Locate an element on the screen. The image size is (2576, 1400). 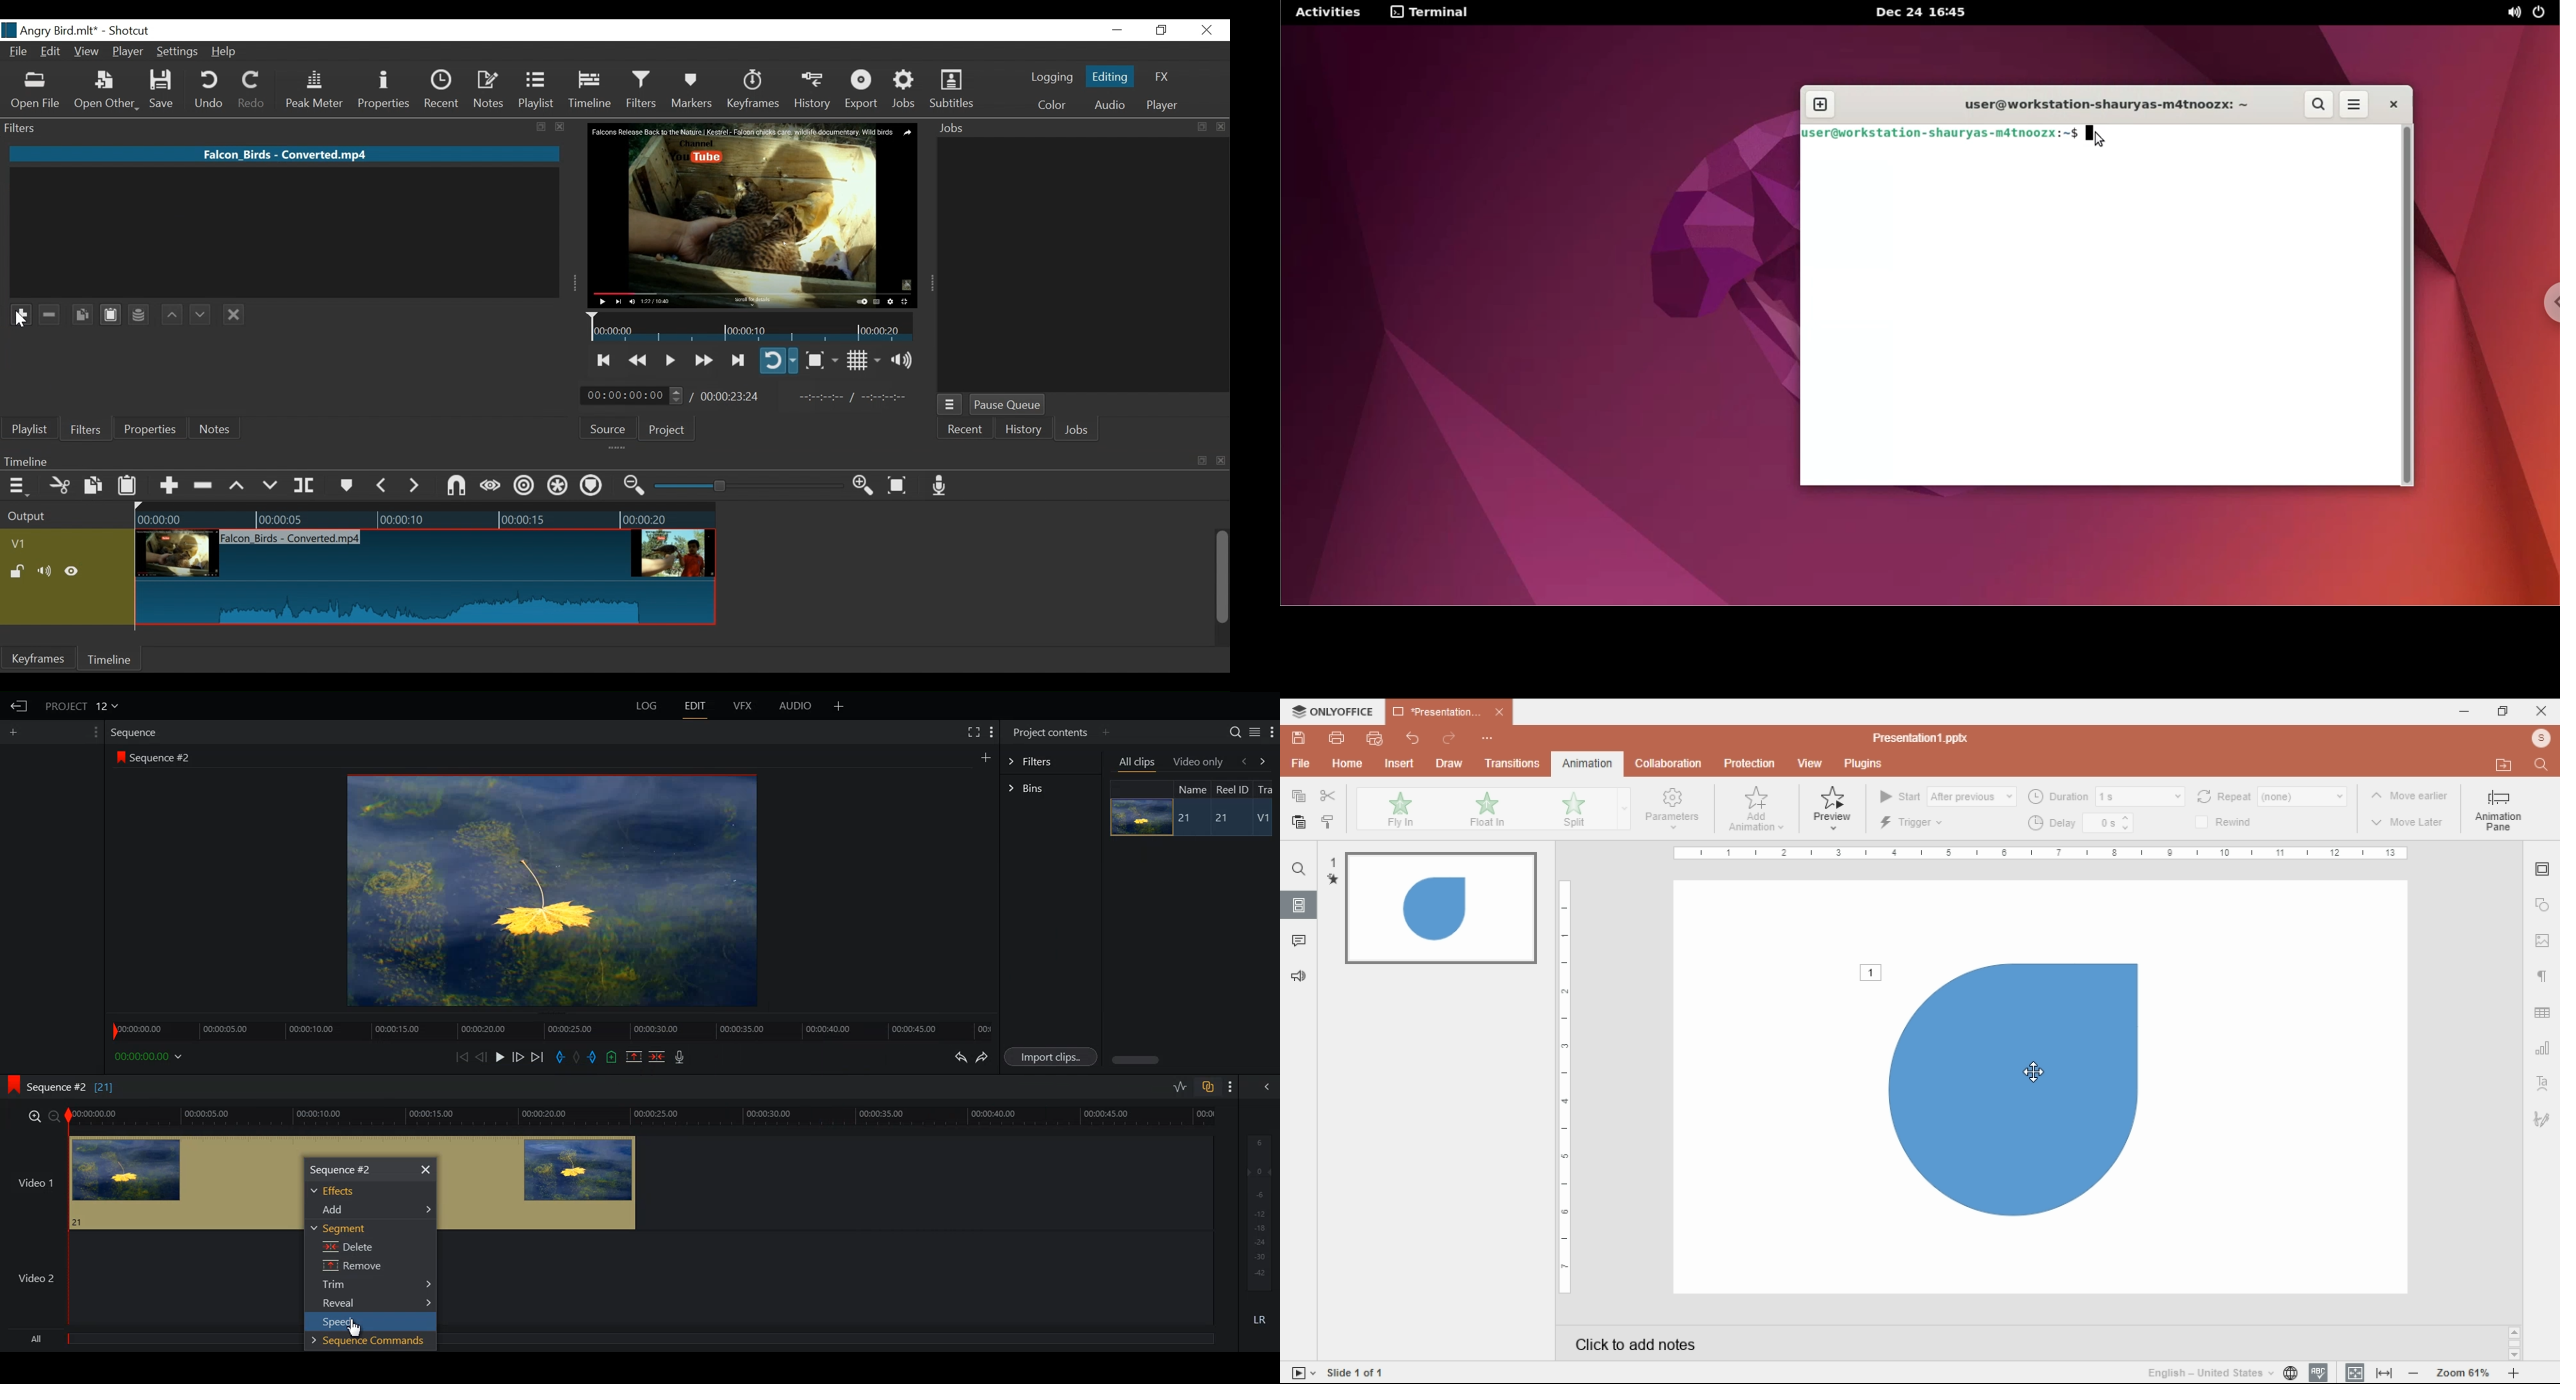
logo is located at coordinates (118, 757).